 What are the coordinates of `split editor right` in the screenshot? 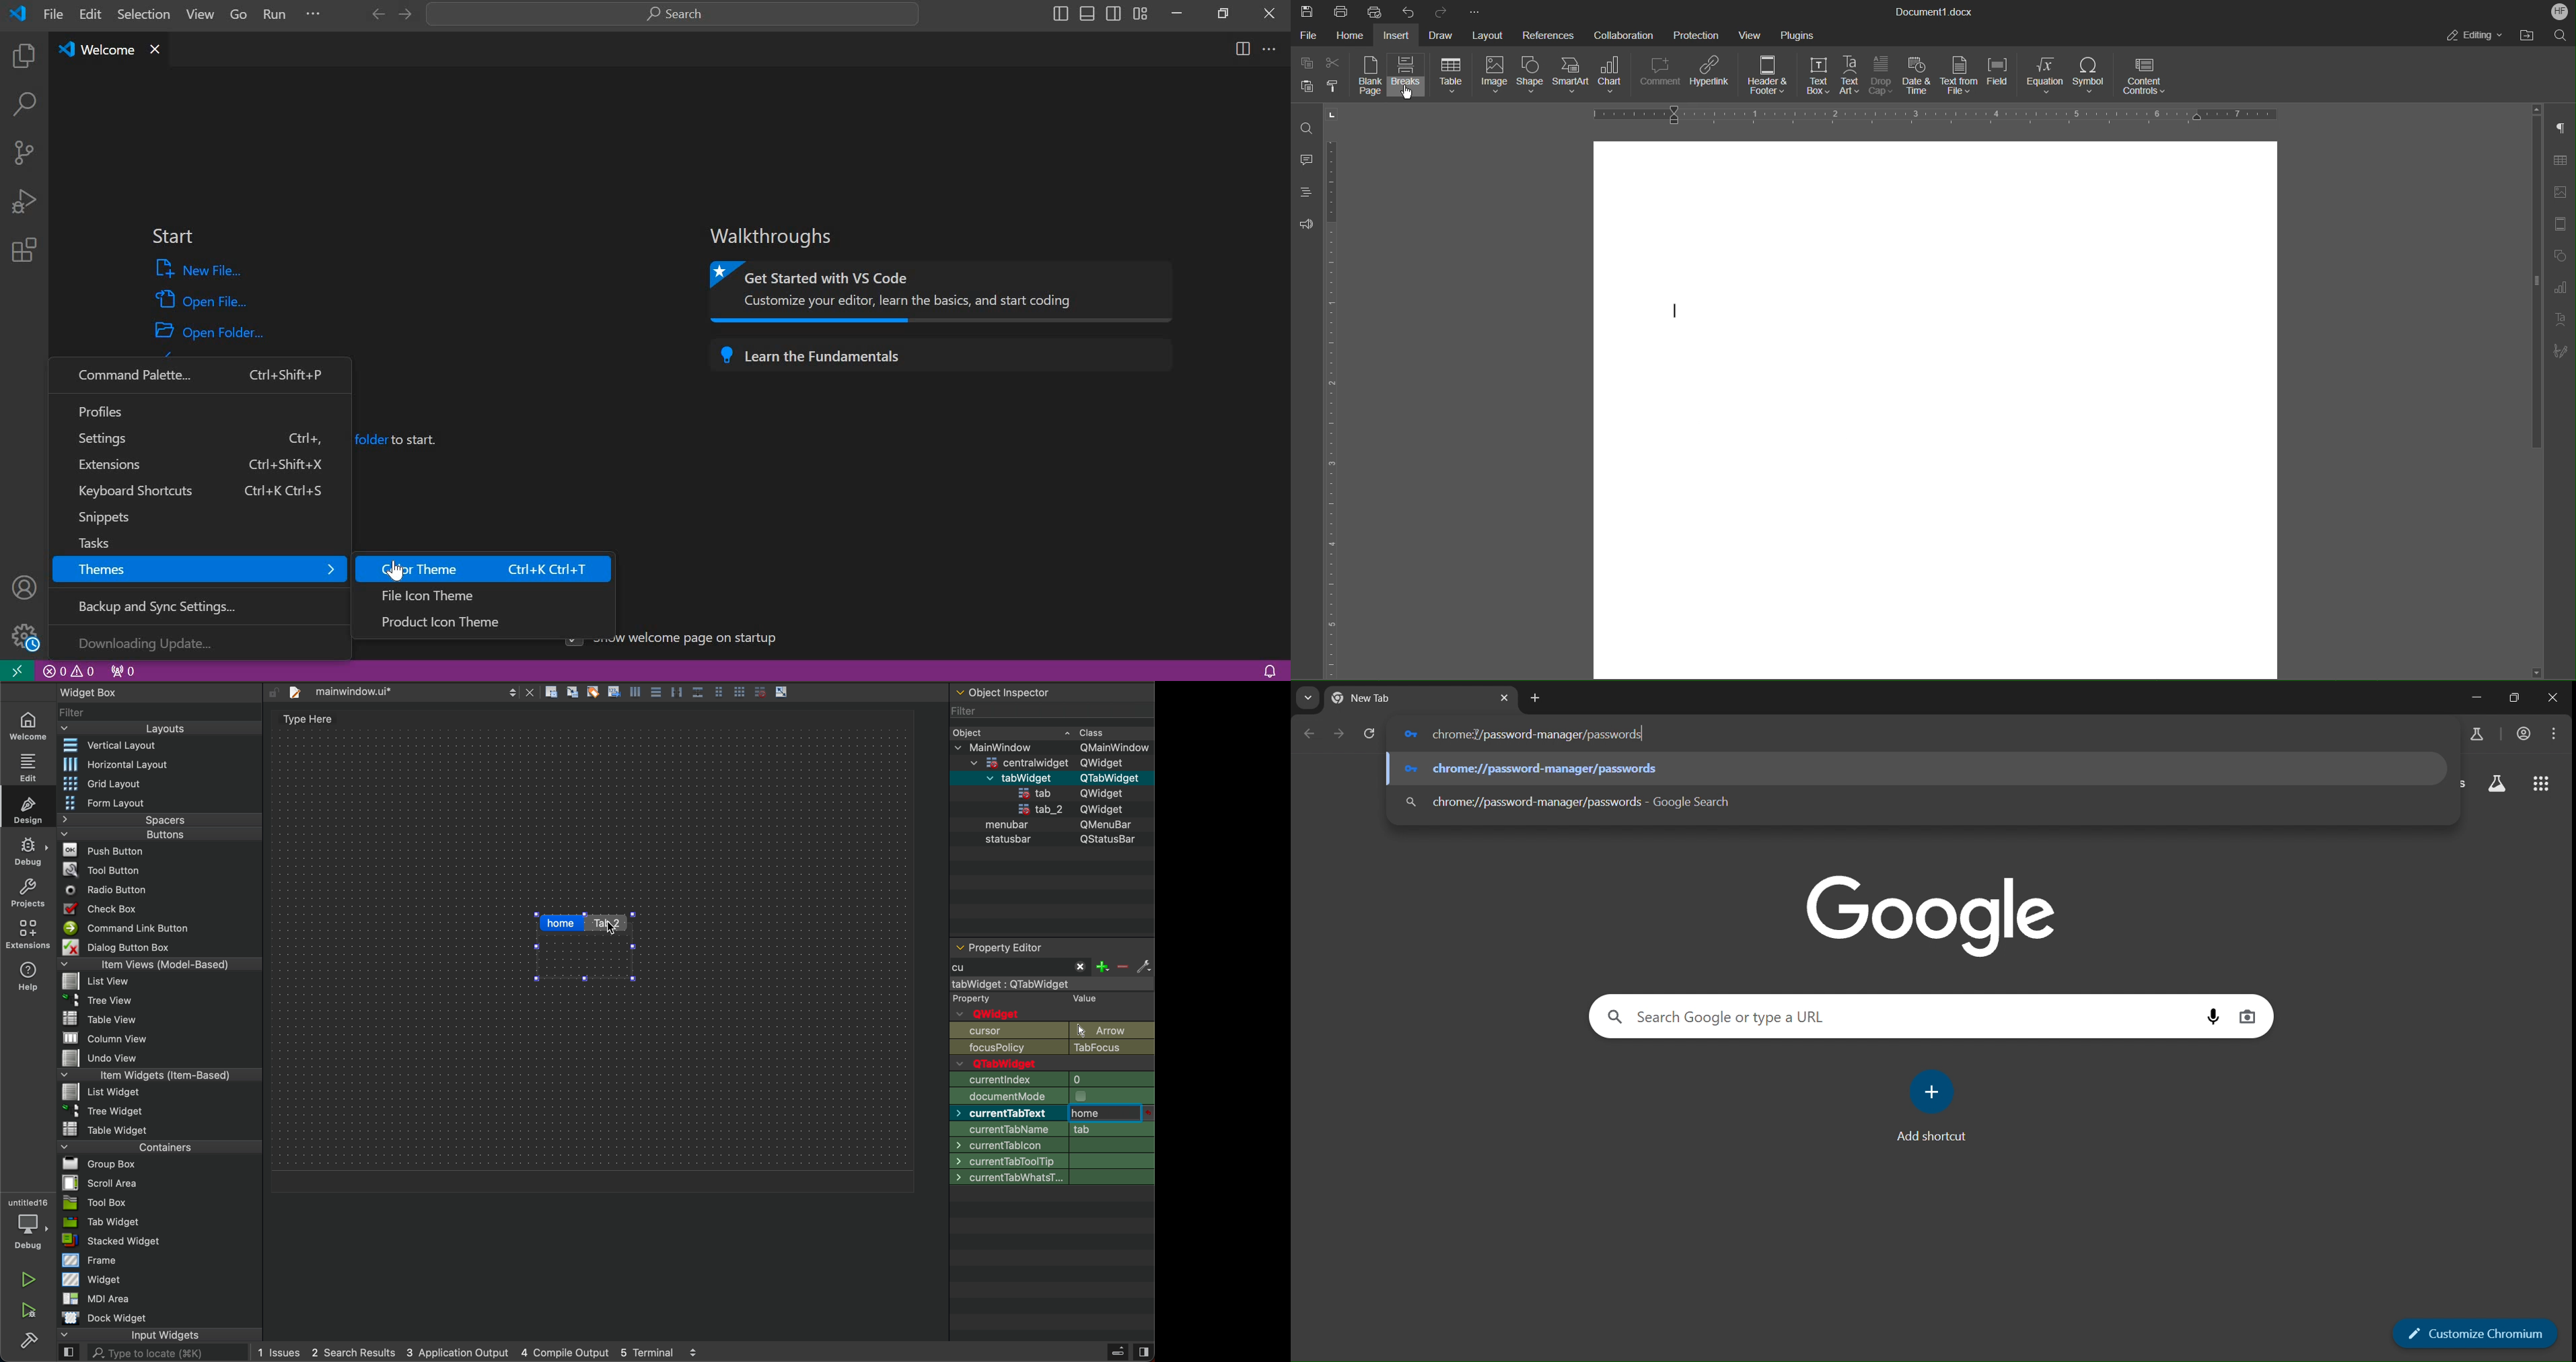 It's located at (1244, 48).